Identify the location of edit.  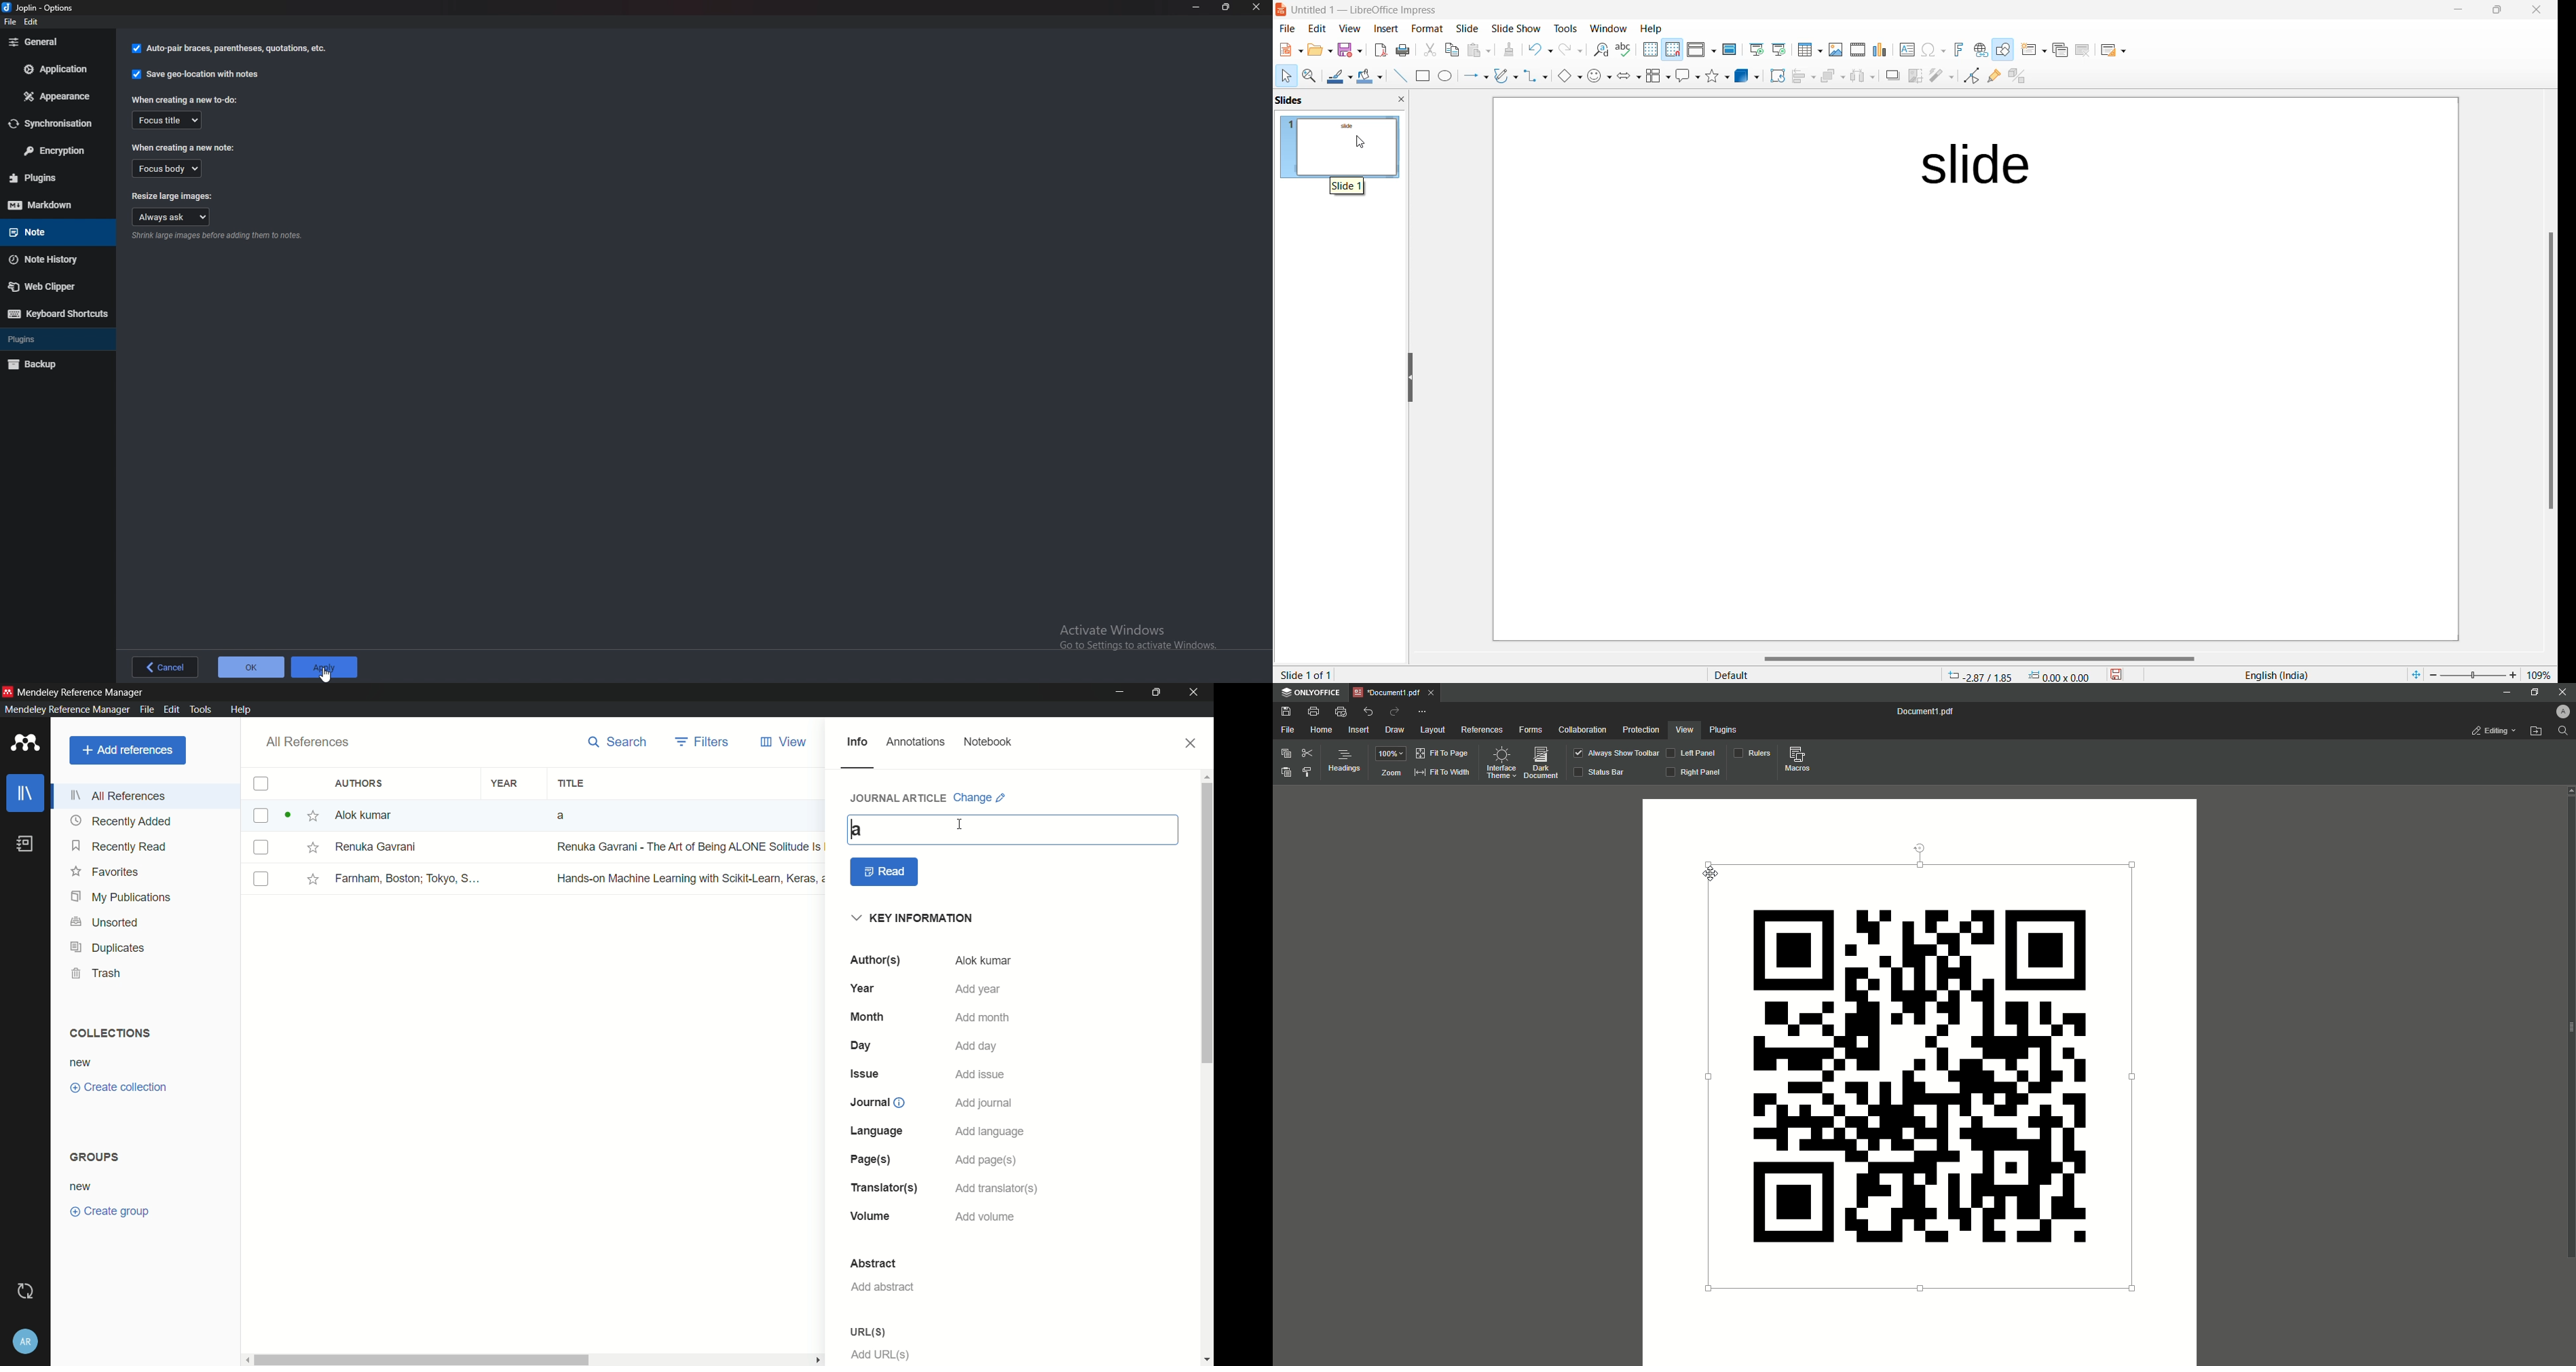
(1316, 29).